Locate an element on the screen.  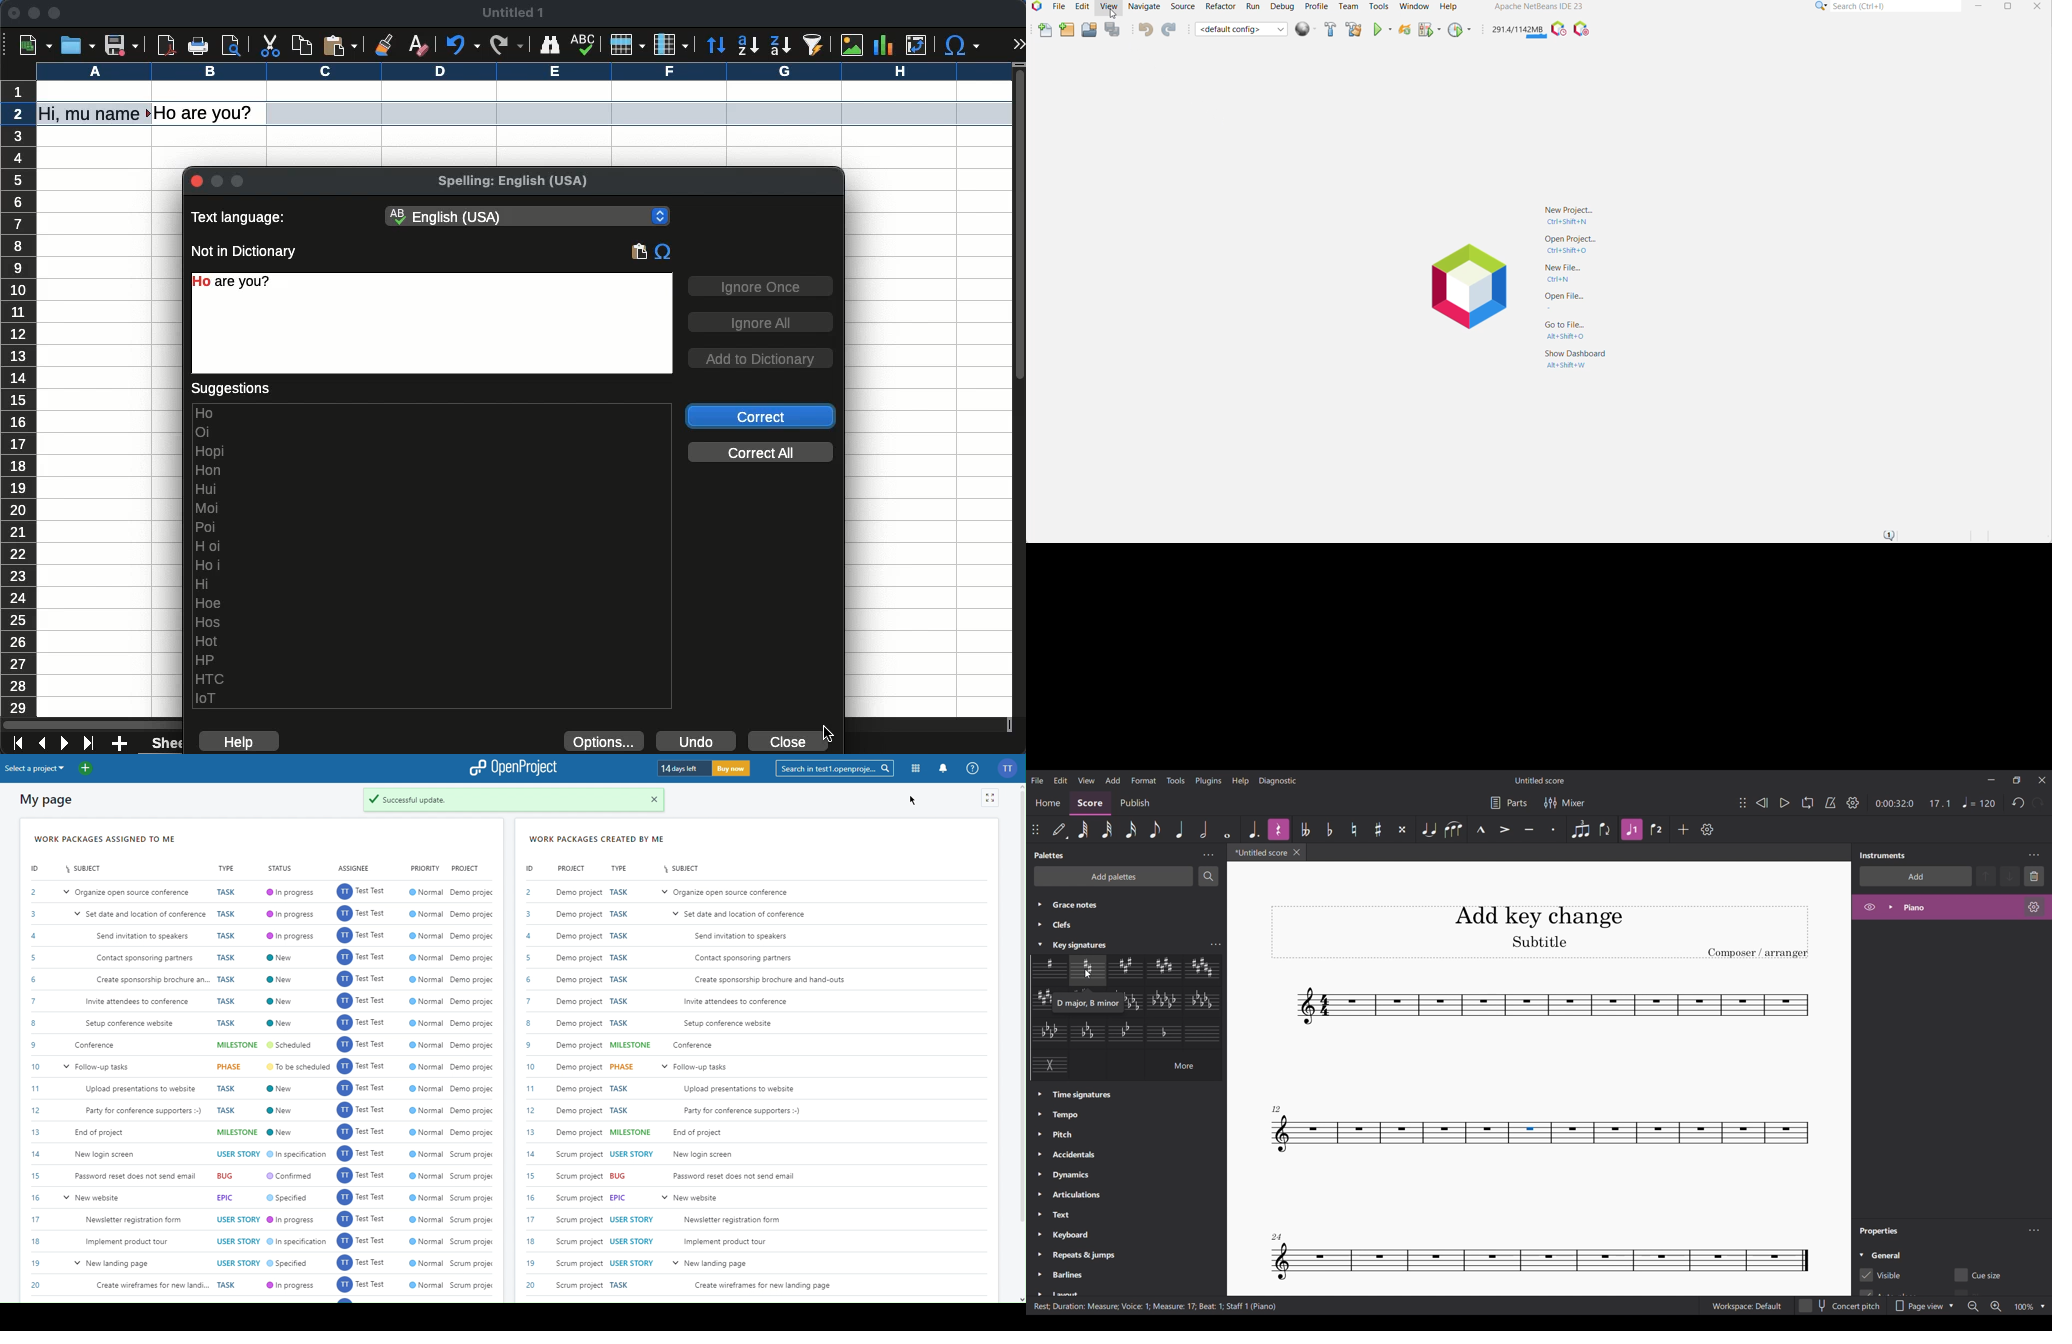
chart is located at coordinates (882, 45).